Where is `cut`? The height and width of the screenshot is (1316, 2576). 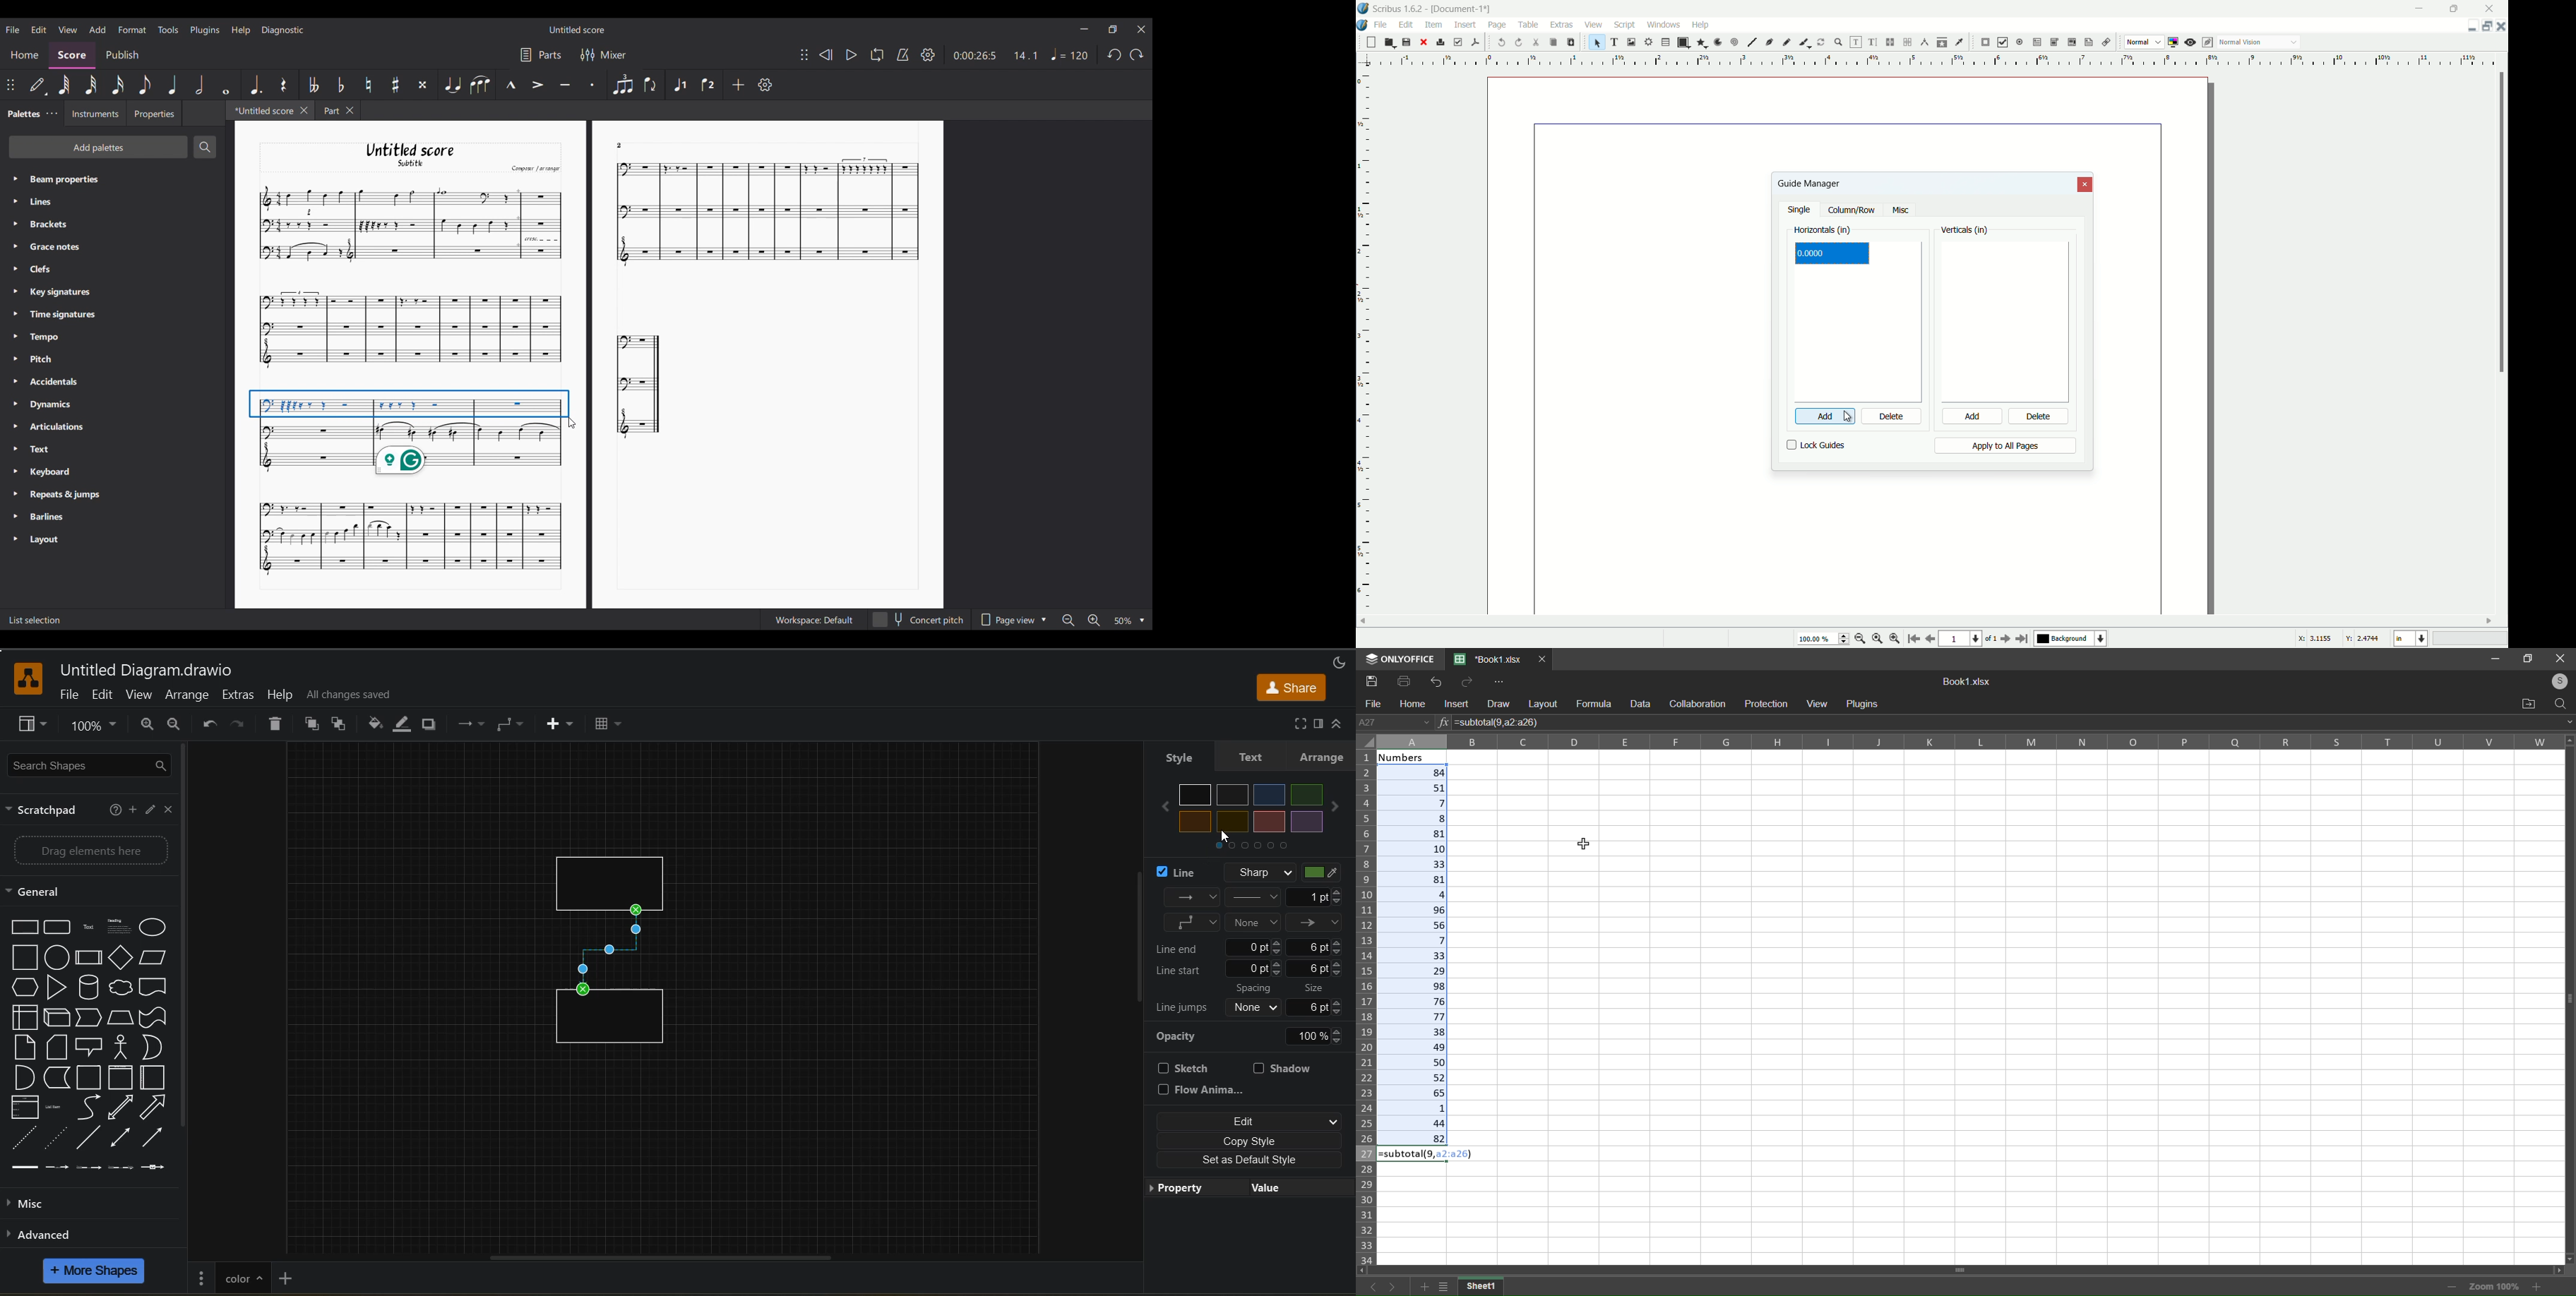
cut is located at coordinates (1536, 42).